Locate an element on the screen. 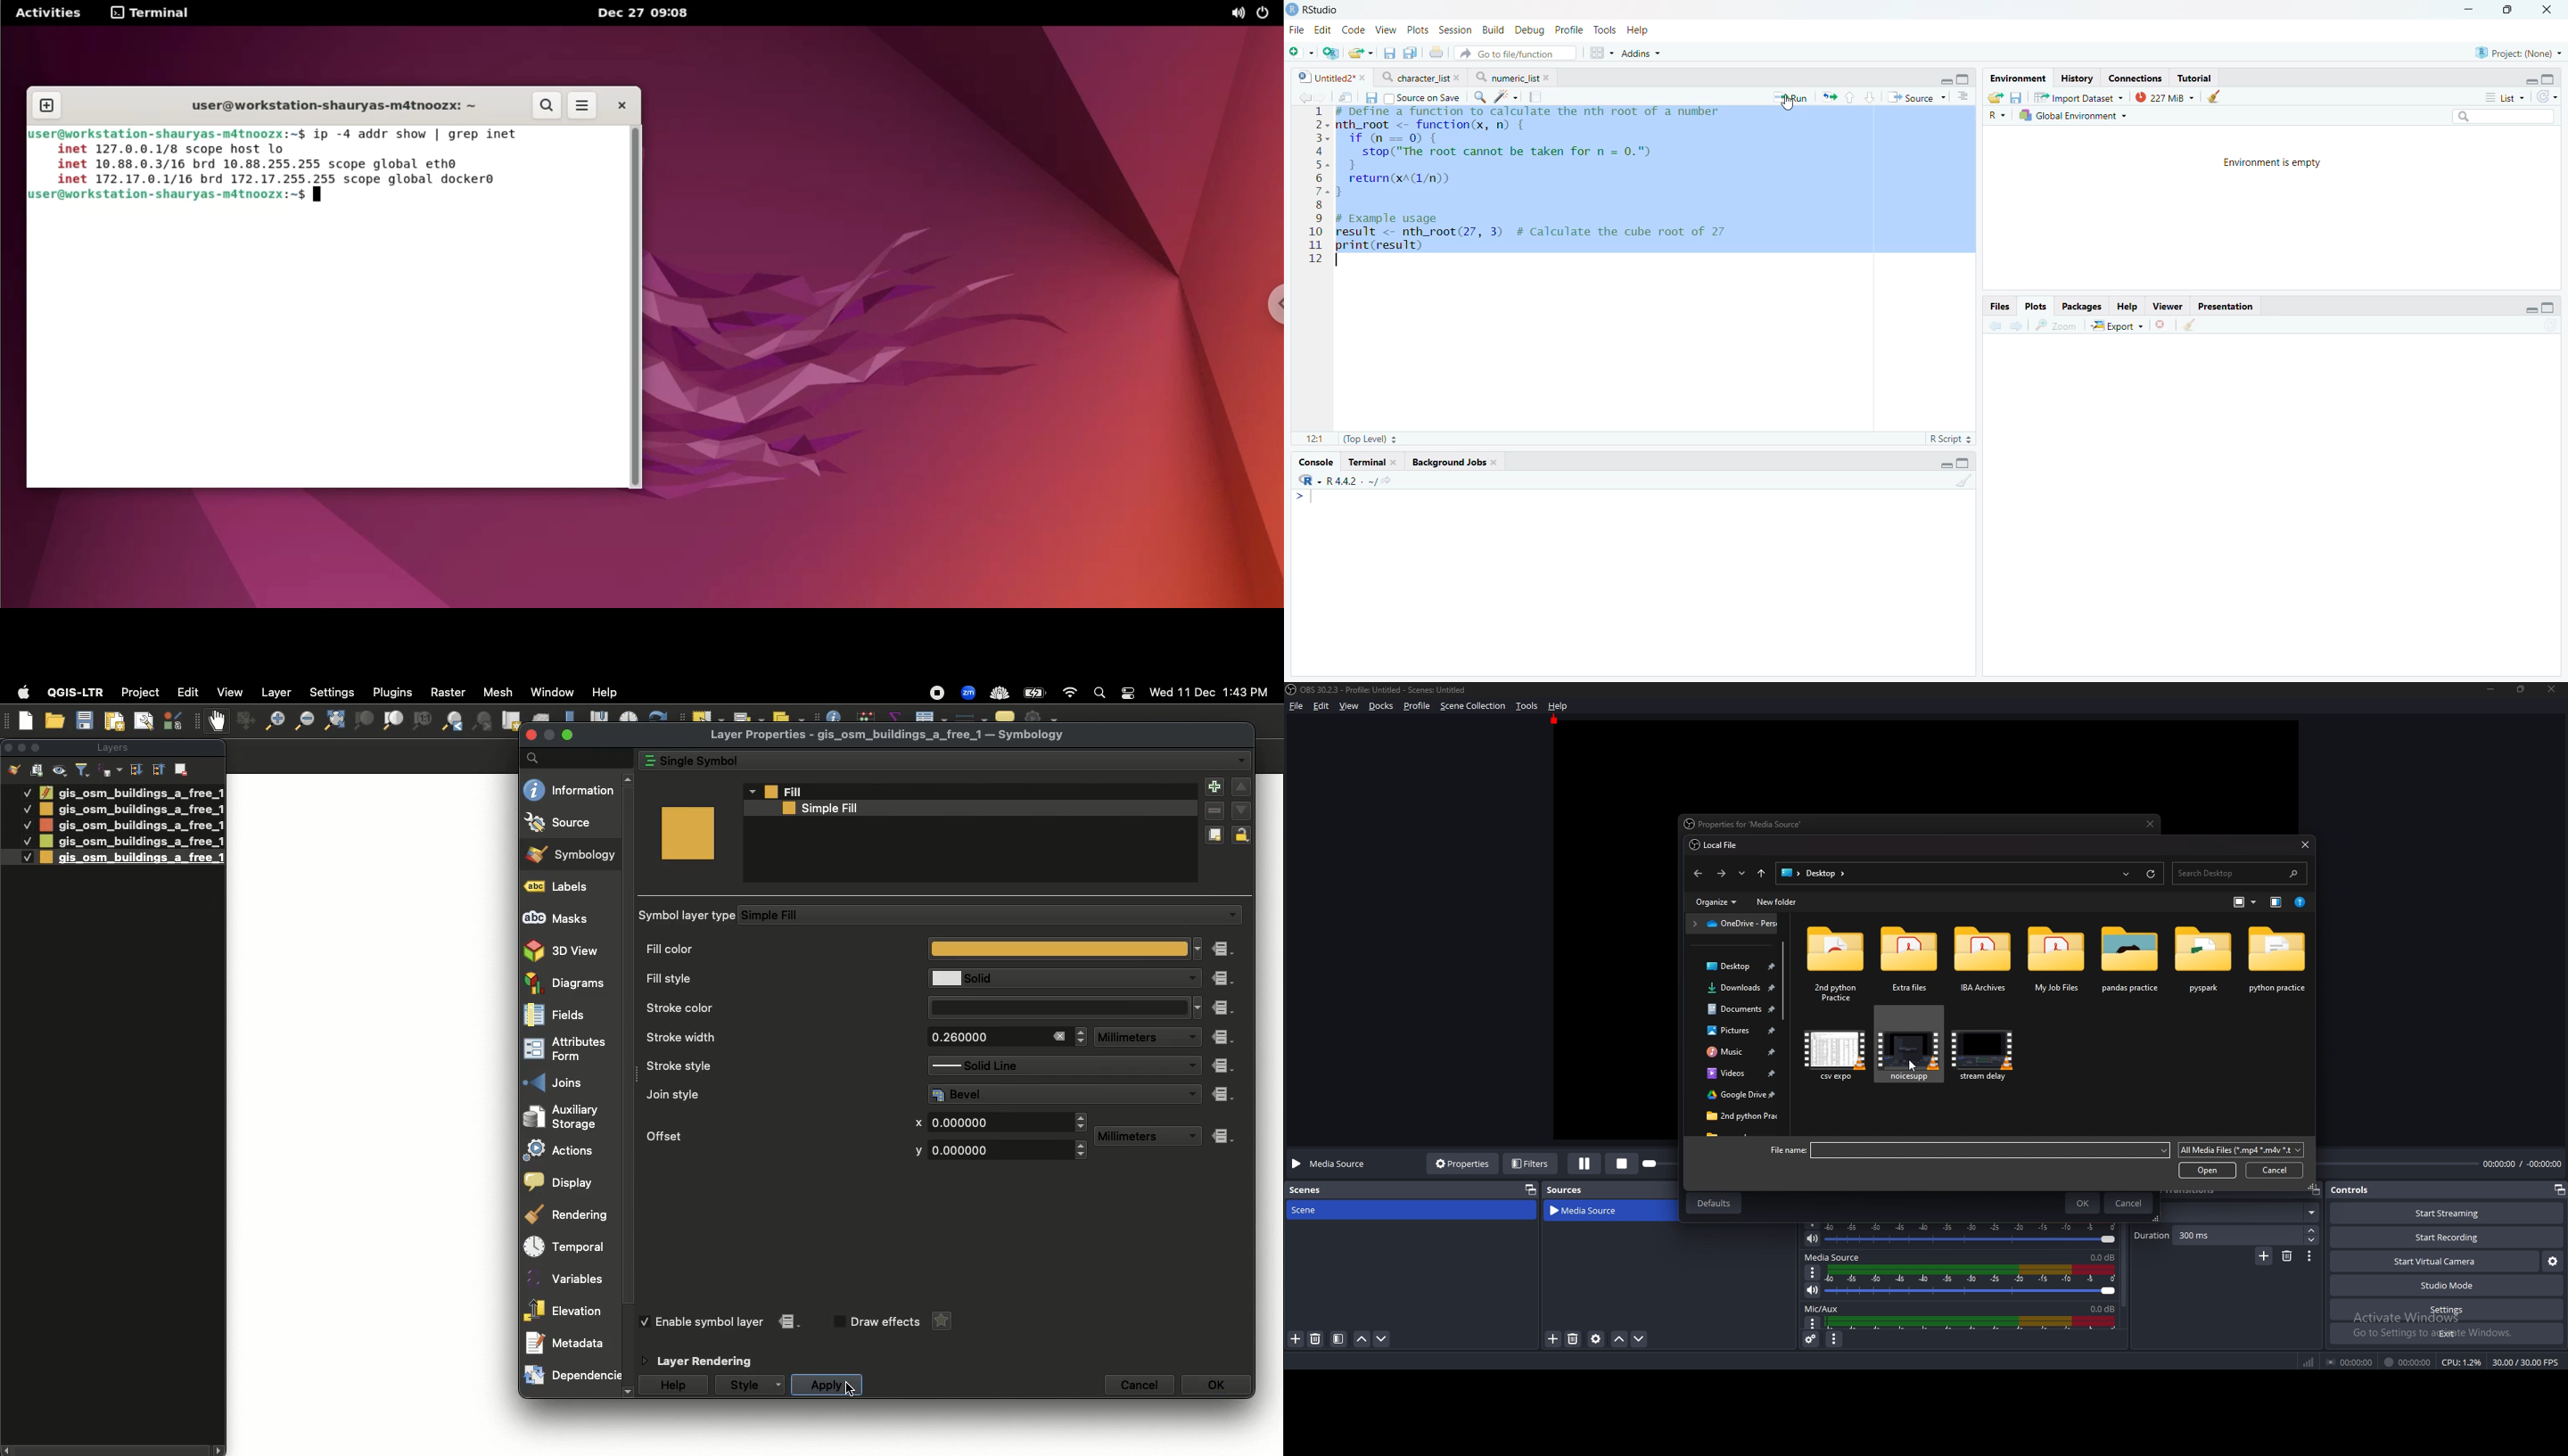 The image size is (2576, 1456). virtual camera settings is located at coordinates (2552, 1261).